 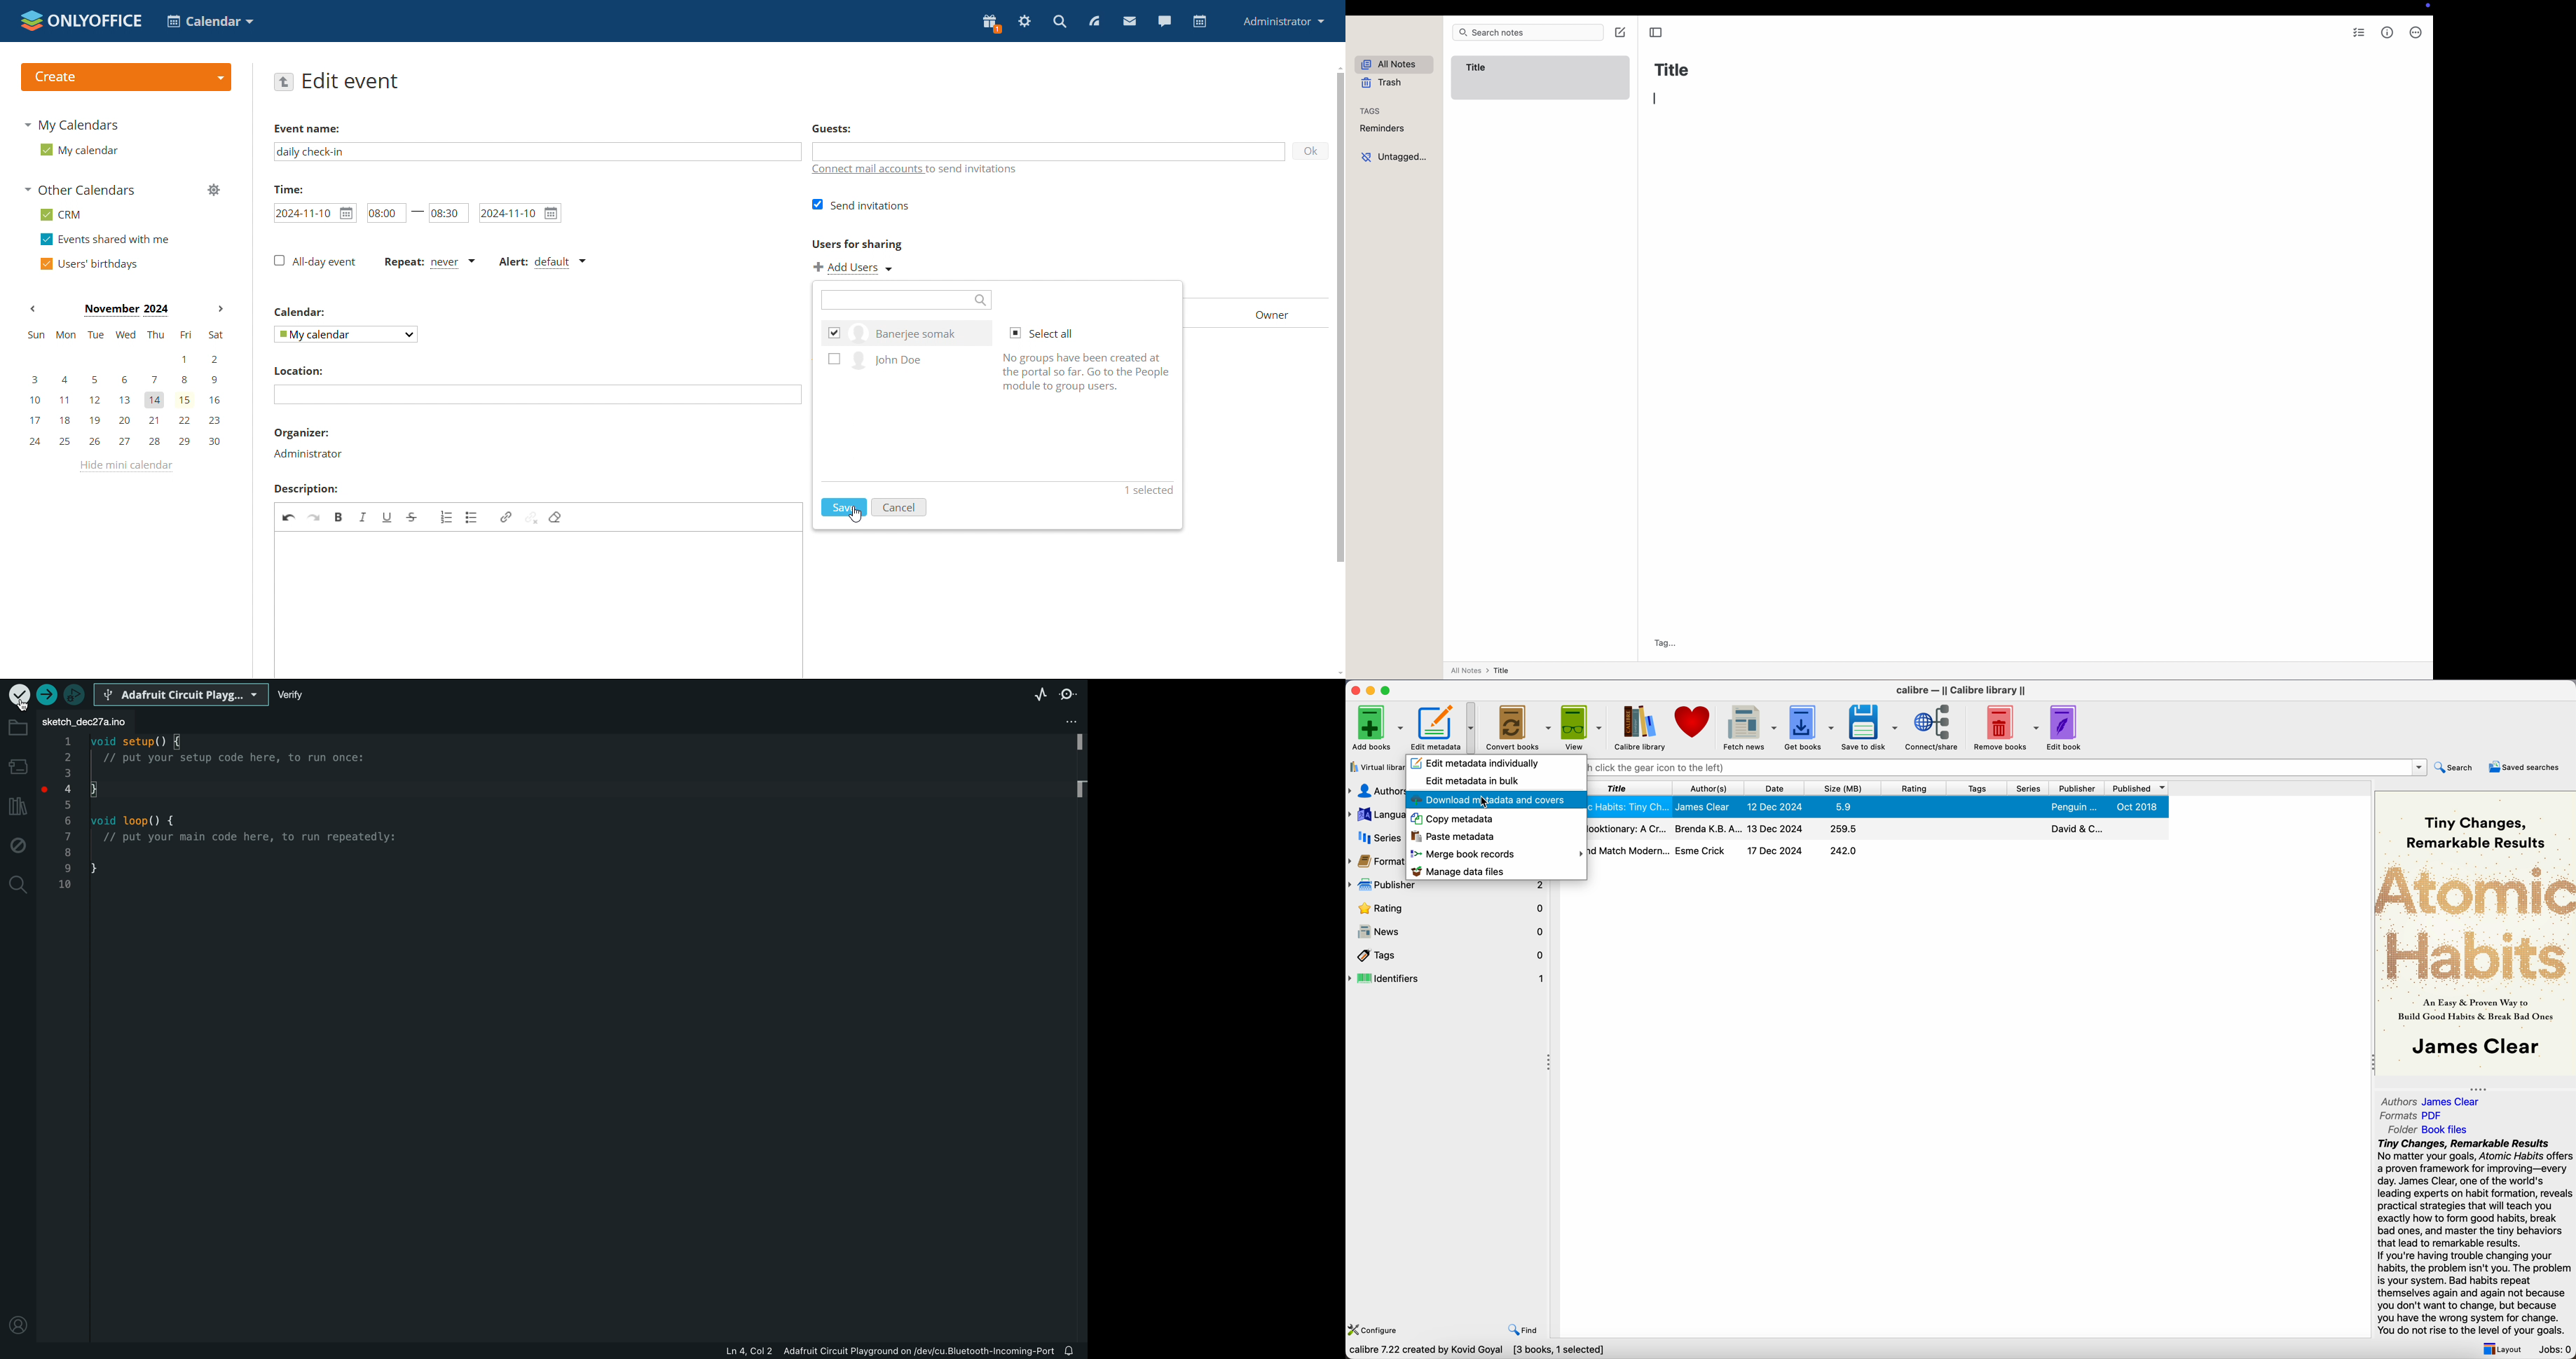 I want to click on tags, so click(x=1394, y=111).